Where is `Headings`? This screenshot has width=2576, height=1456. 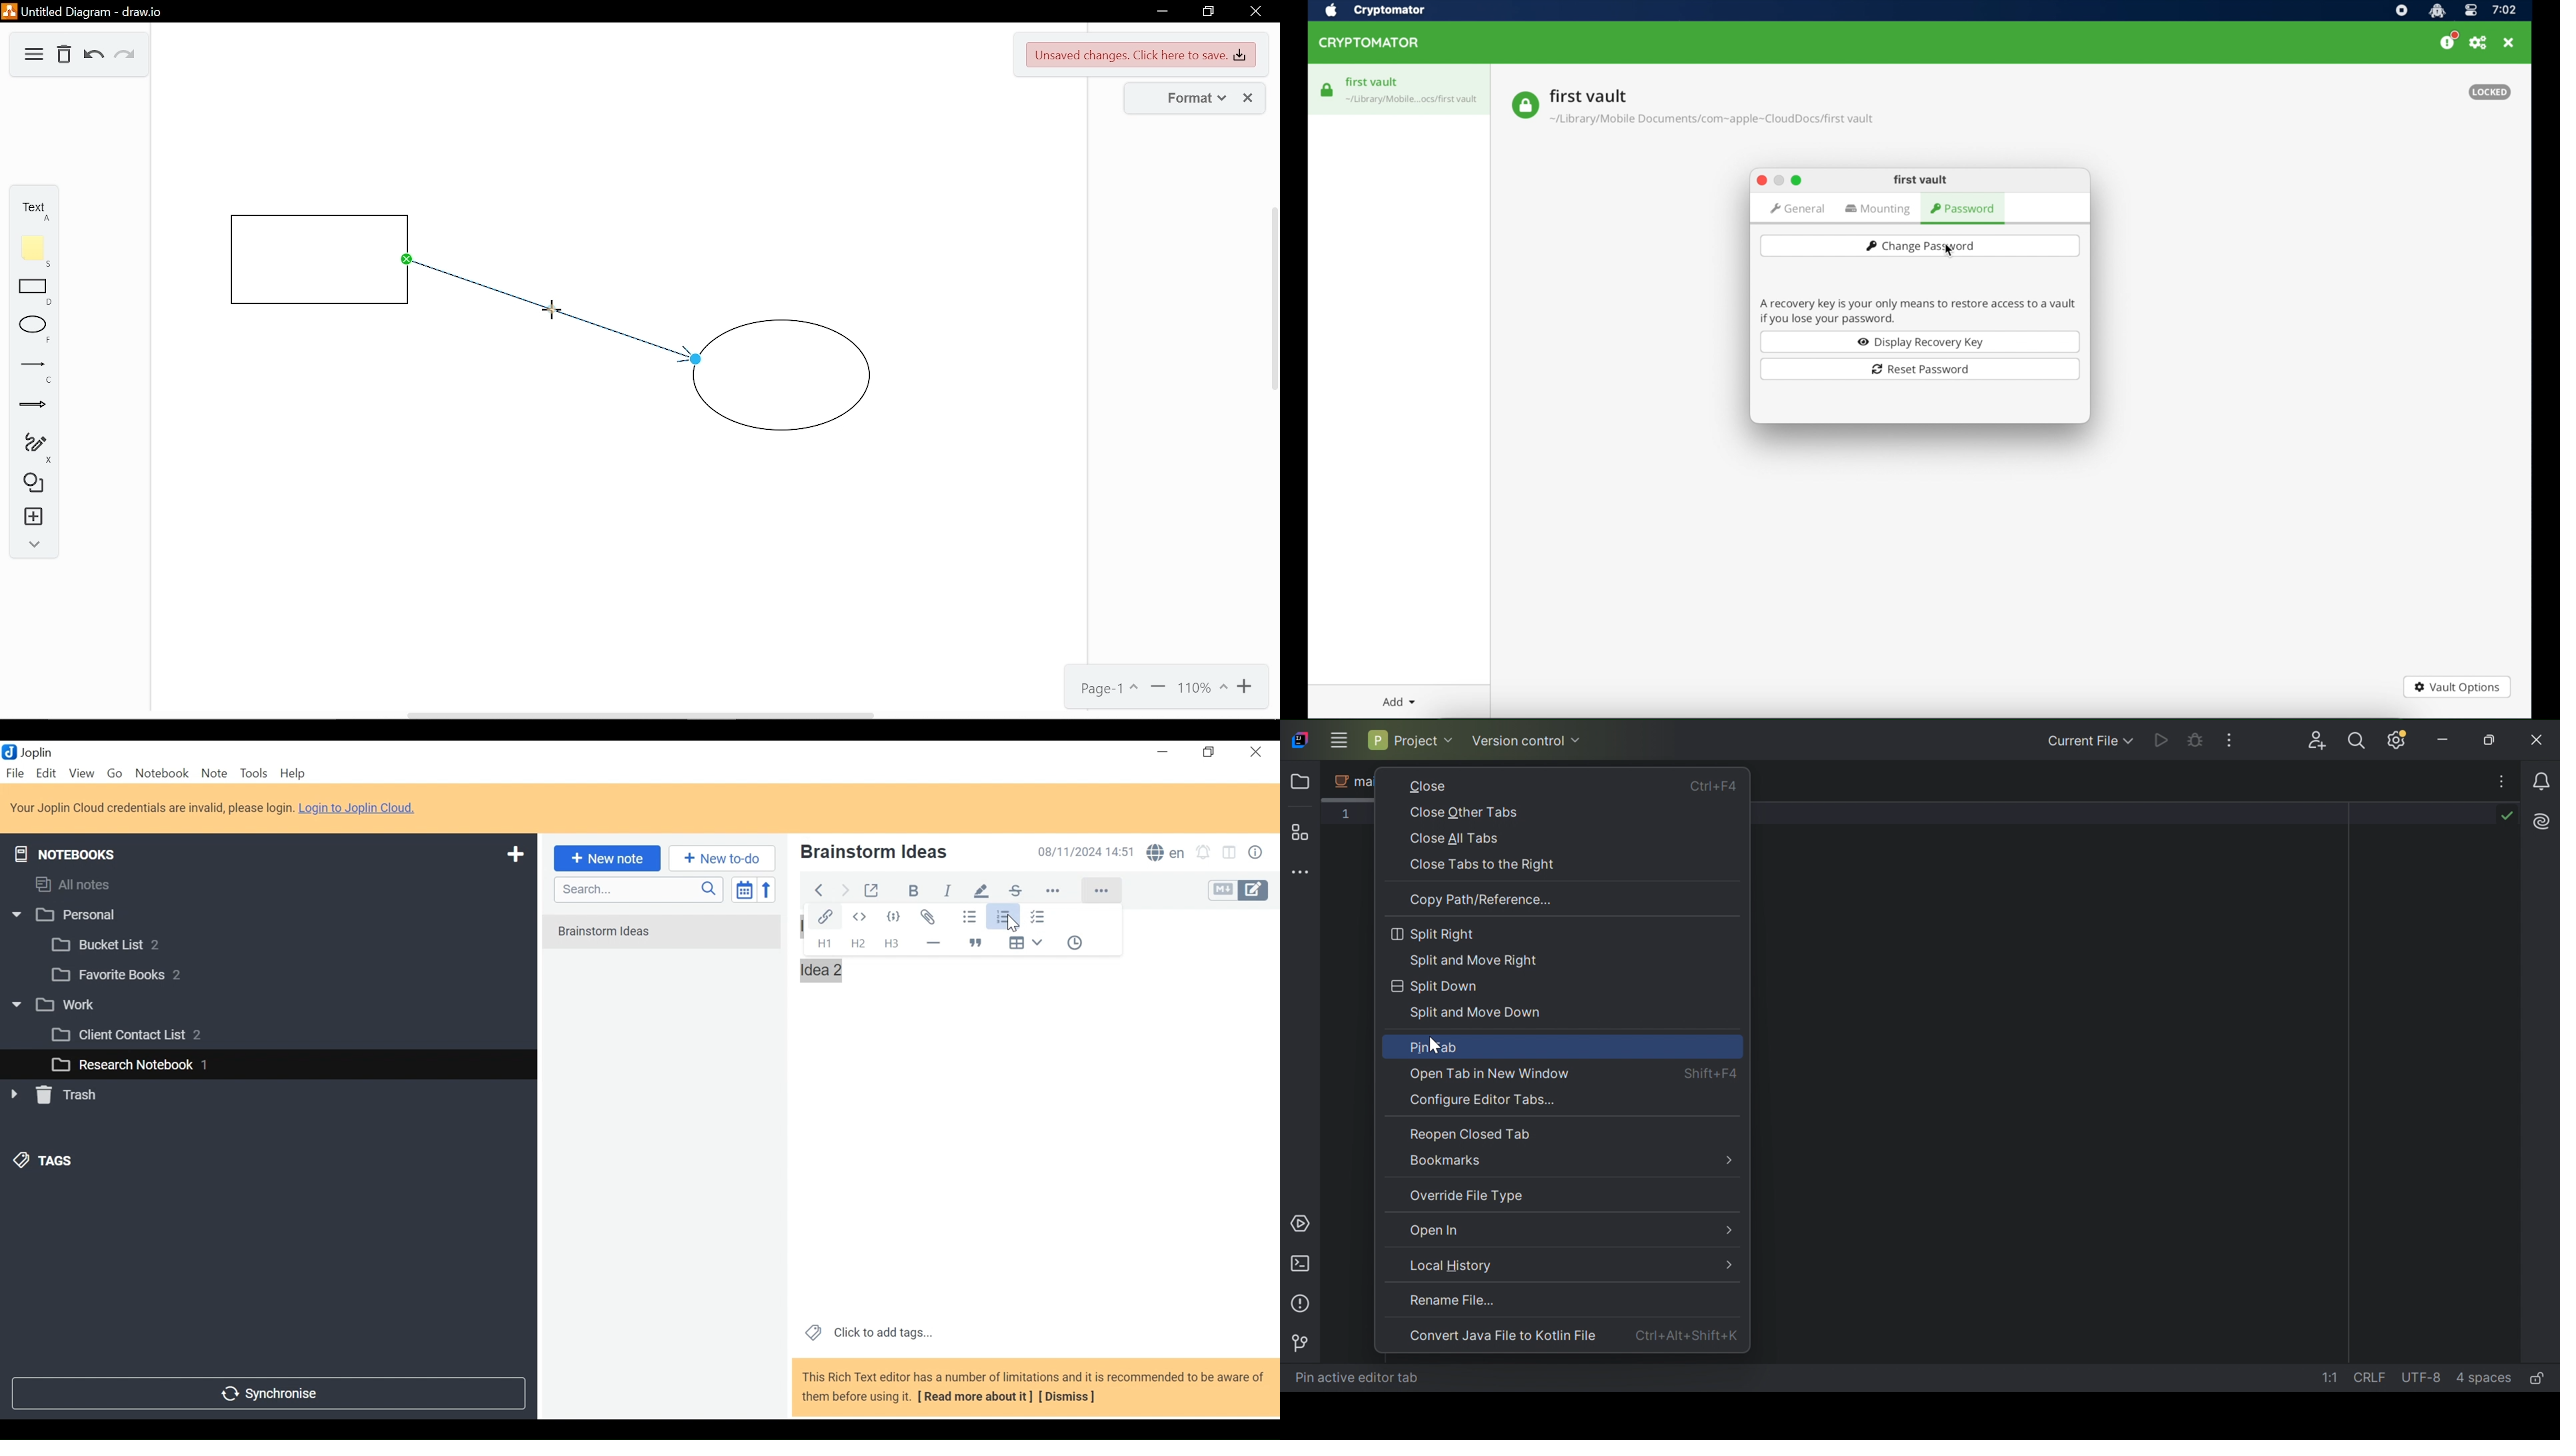 Headings is located at coordinates (825, 943).